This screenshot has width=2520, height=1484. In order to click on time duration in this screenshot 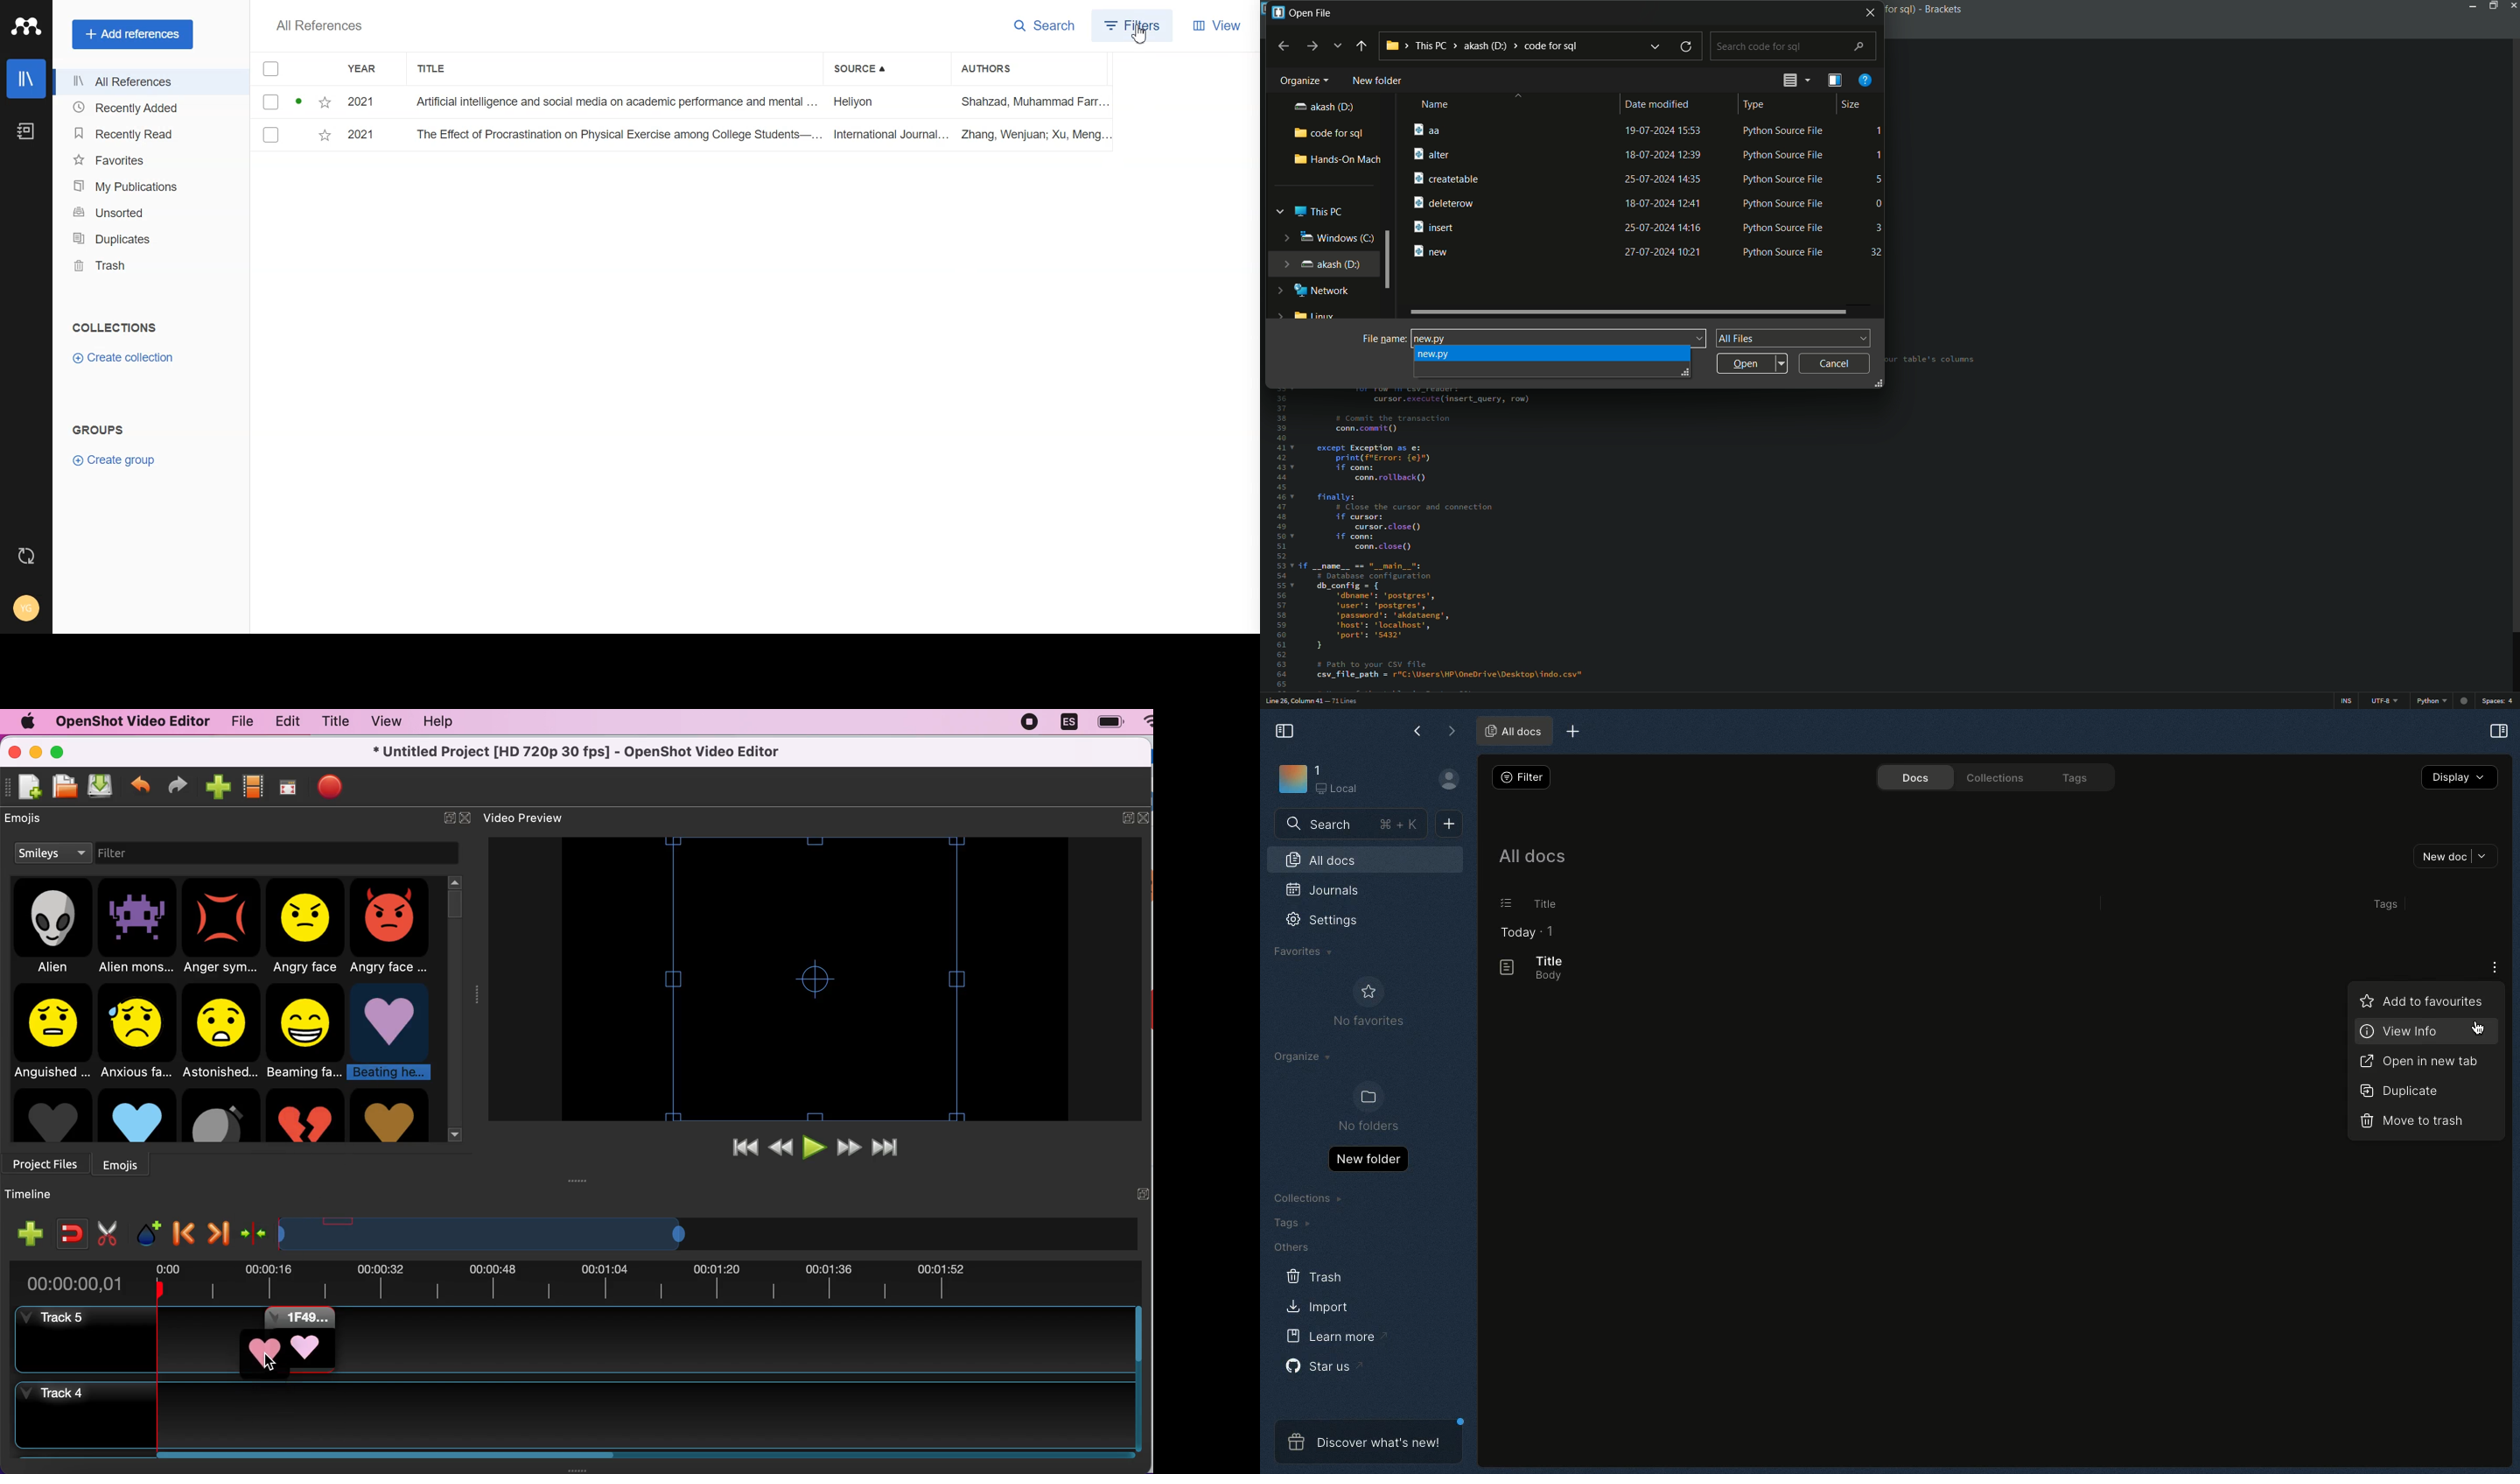, I will do `click(574, 1283)`.